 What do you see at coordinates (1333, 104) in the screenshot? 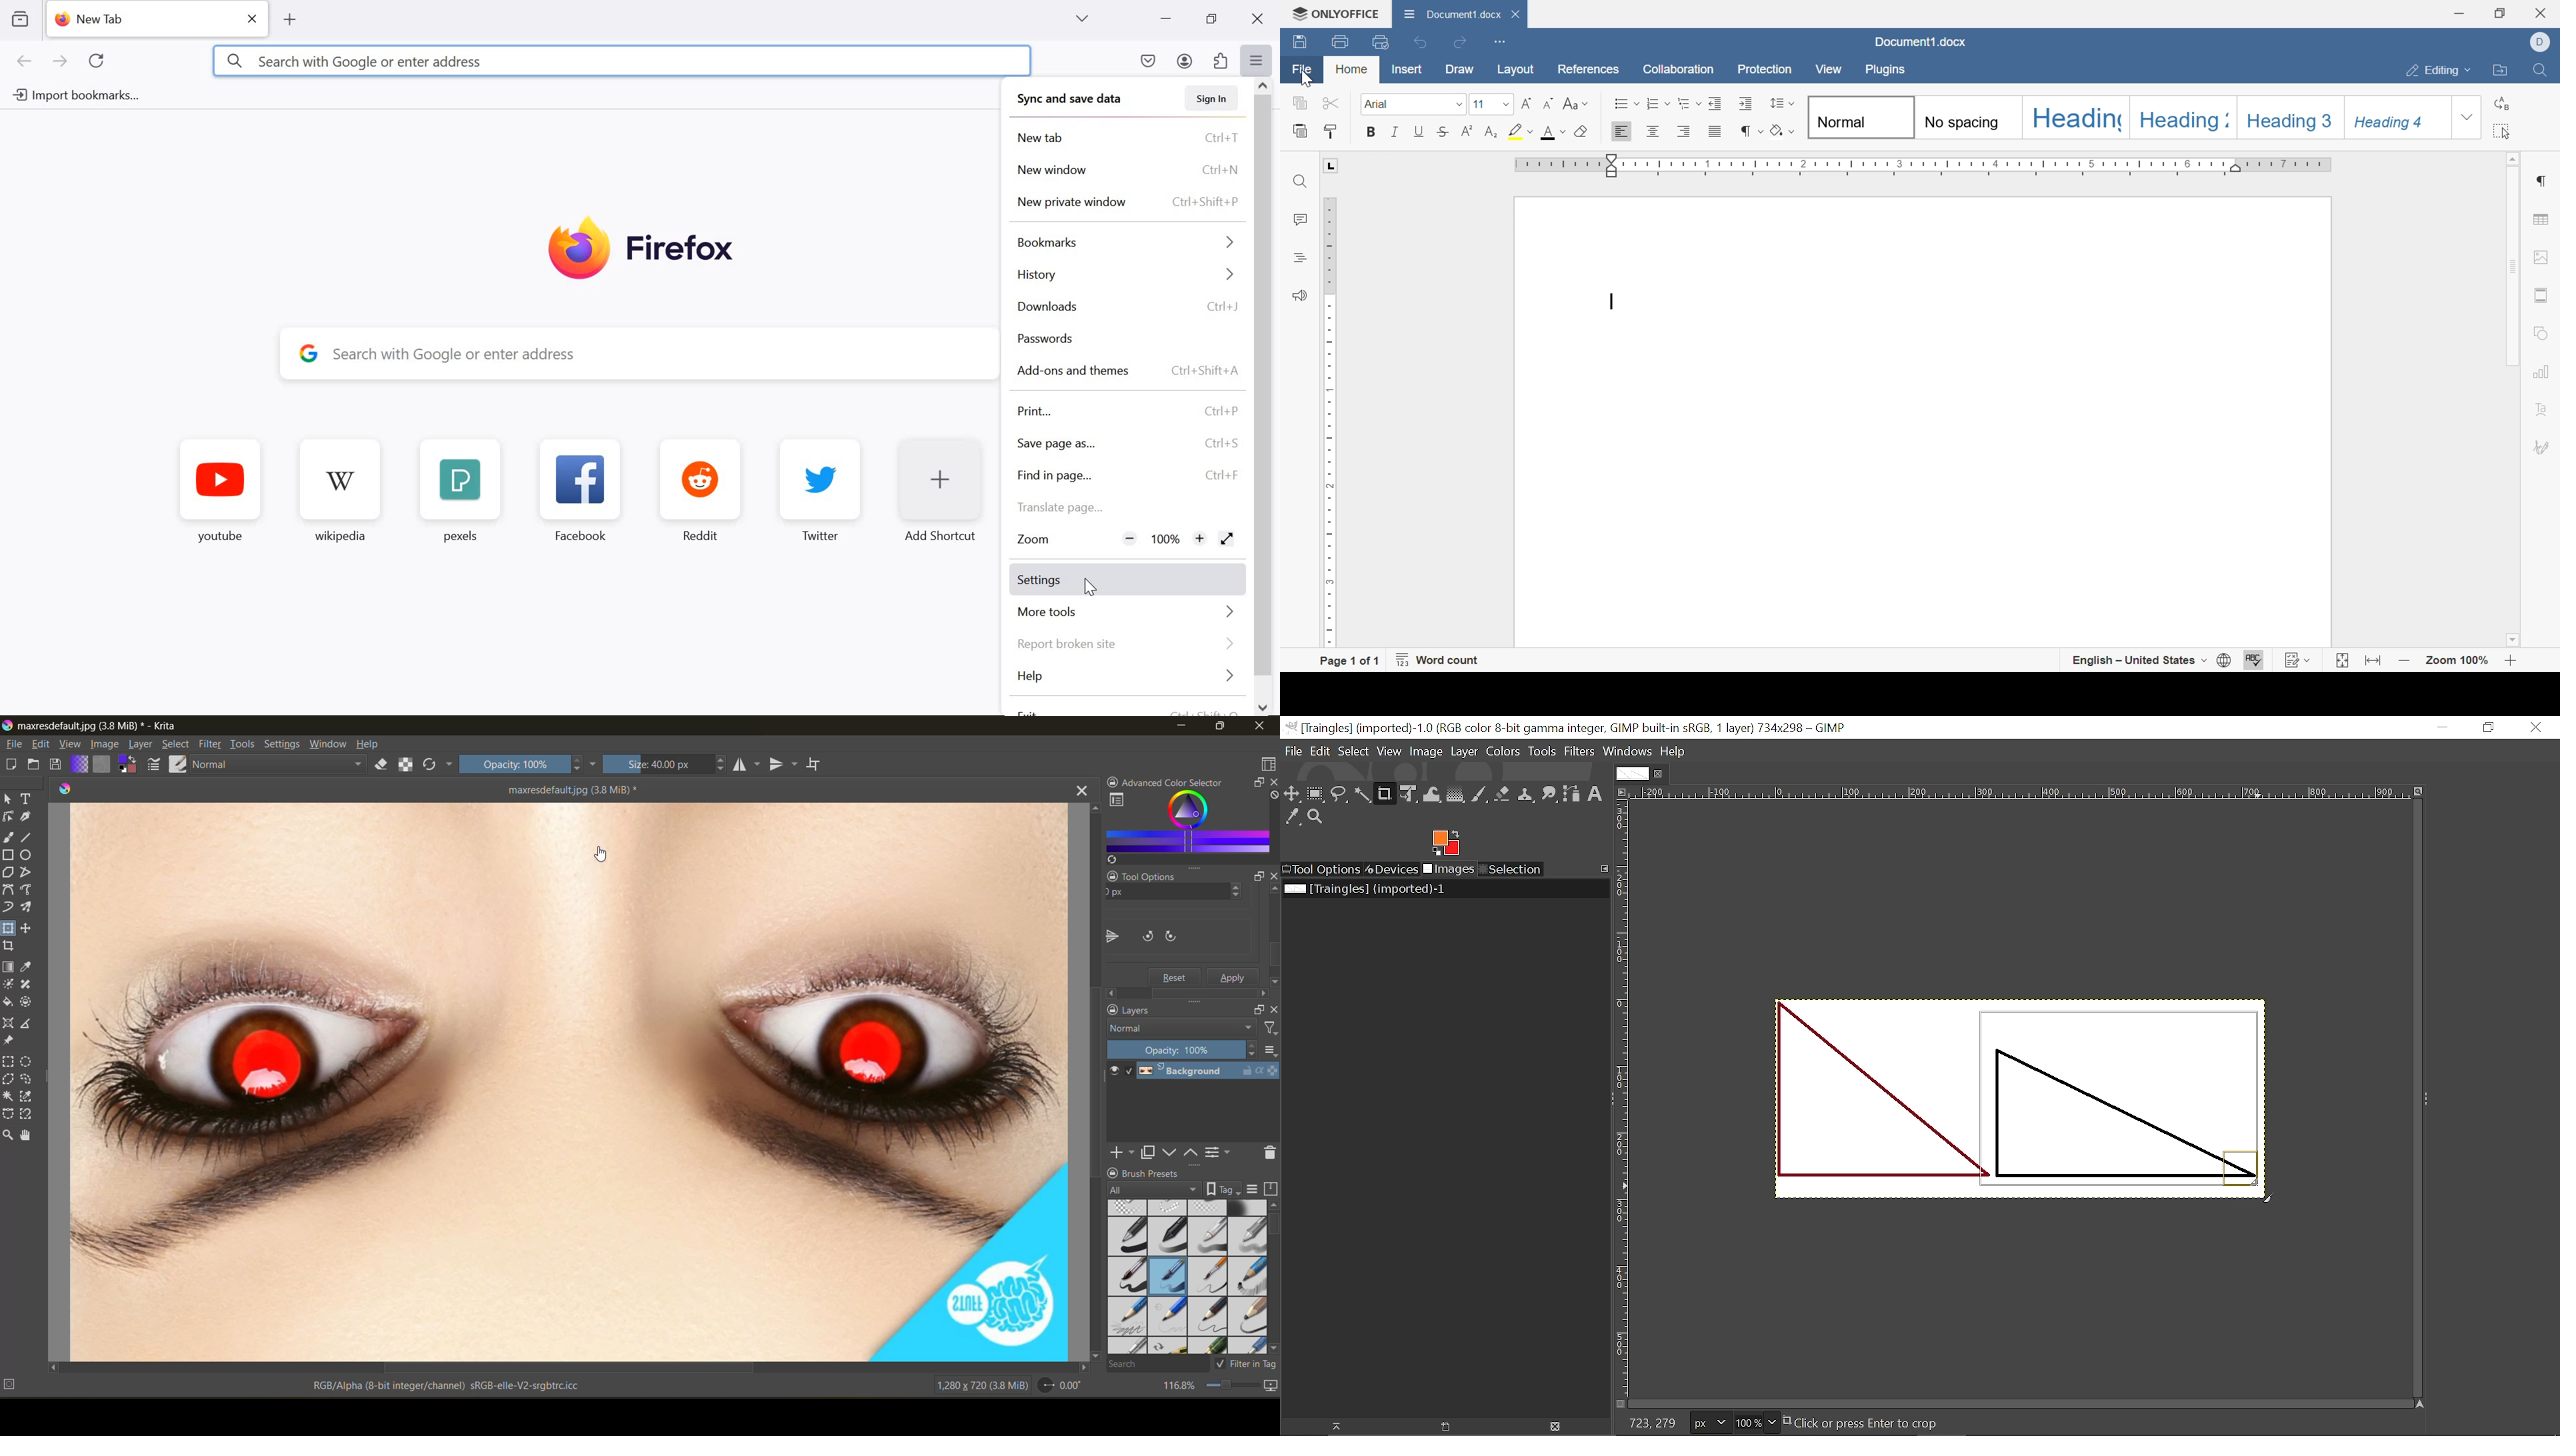
I see `cut` at bounding box center [1333, 104].